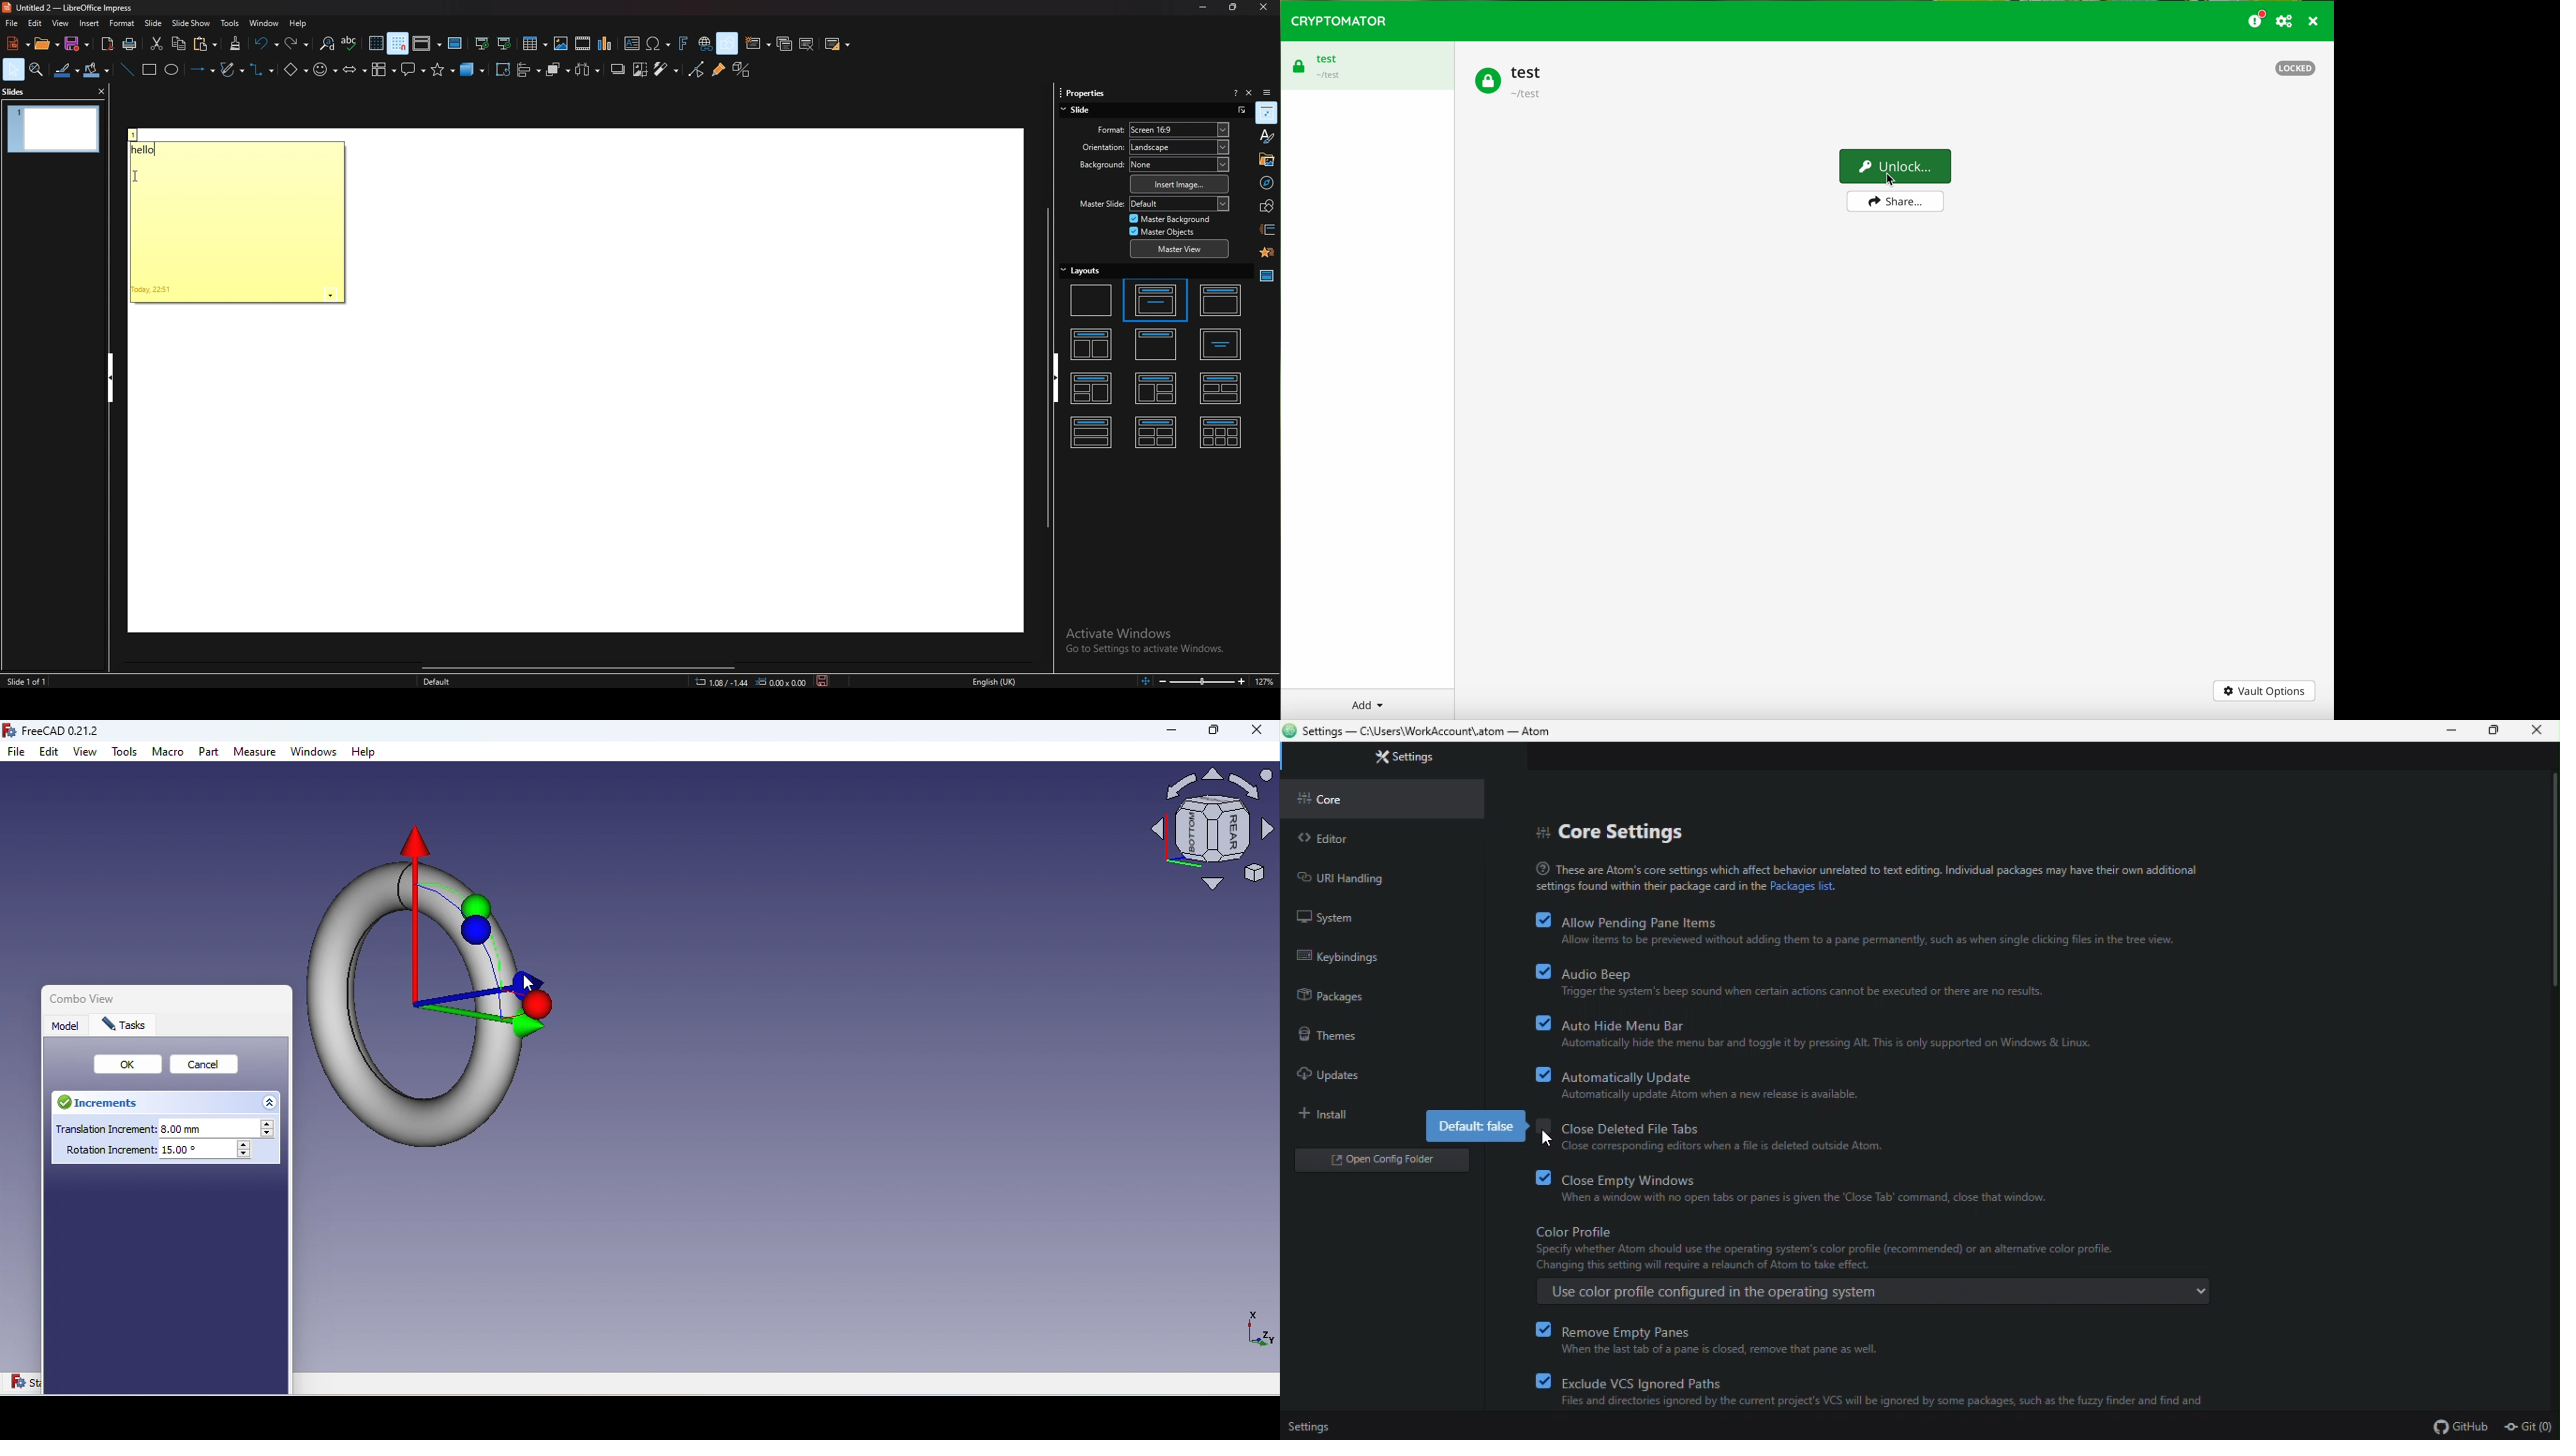 This screenshot has width=2576, height=1456. Describe the element at coordinates (105, 1104) in the screenshot. I see `Increments` at that location.